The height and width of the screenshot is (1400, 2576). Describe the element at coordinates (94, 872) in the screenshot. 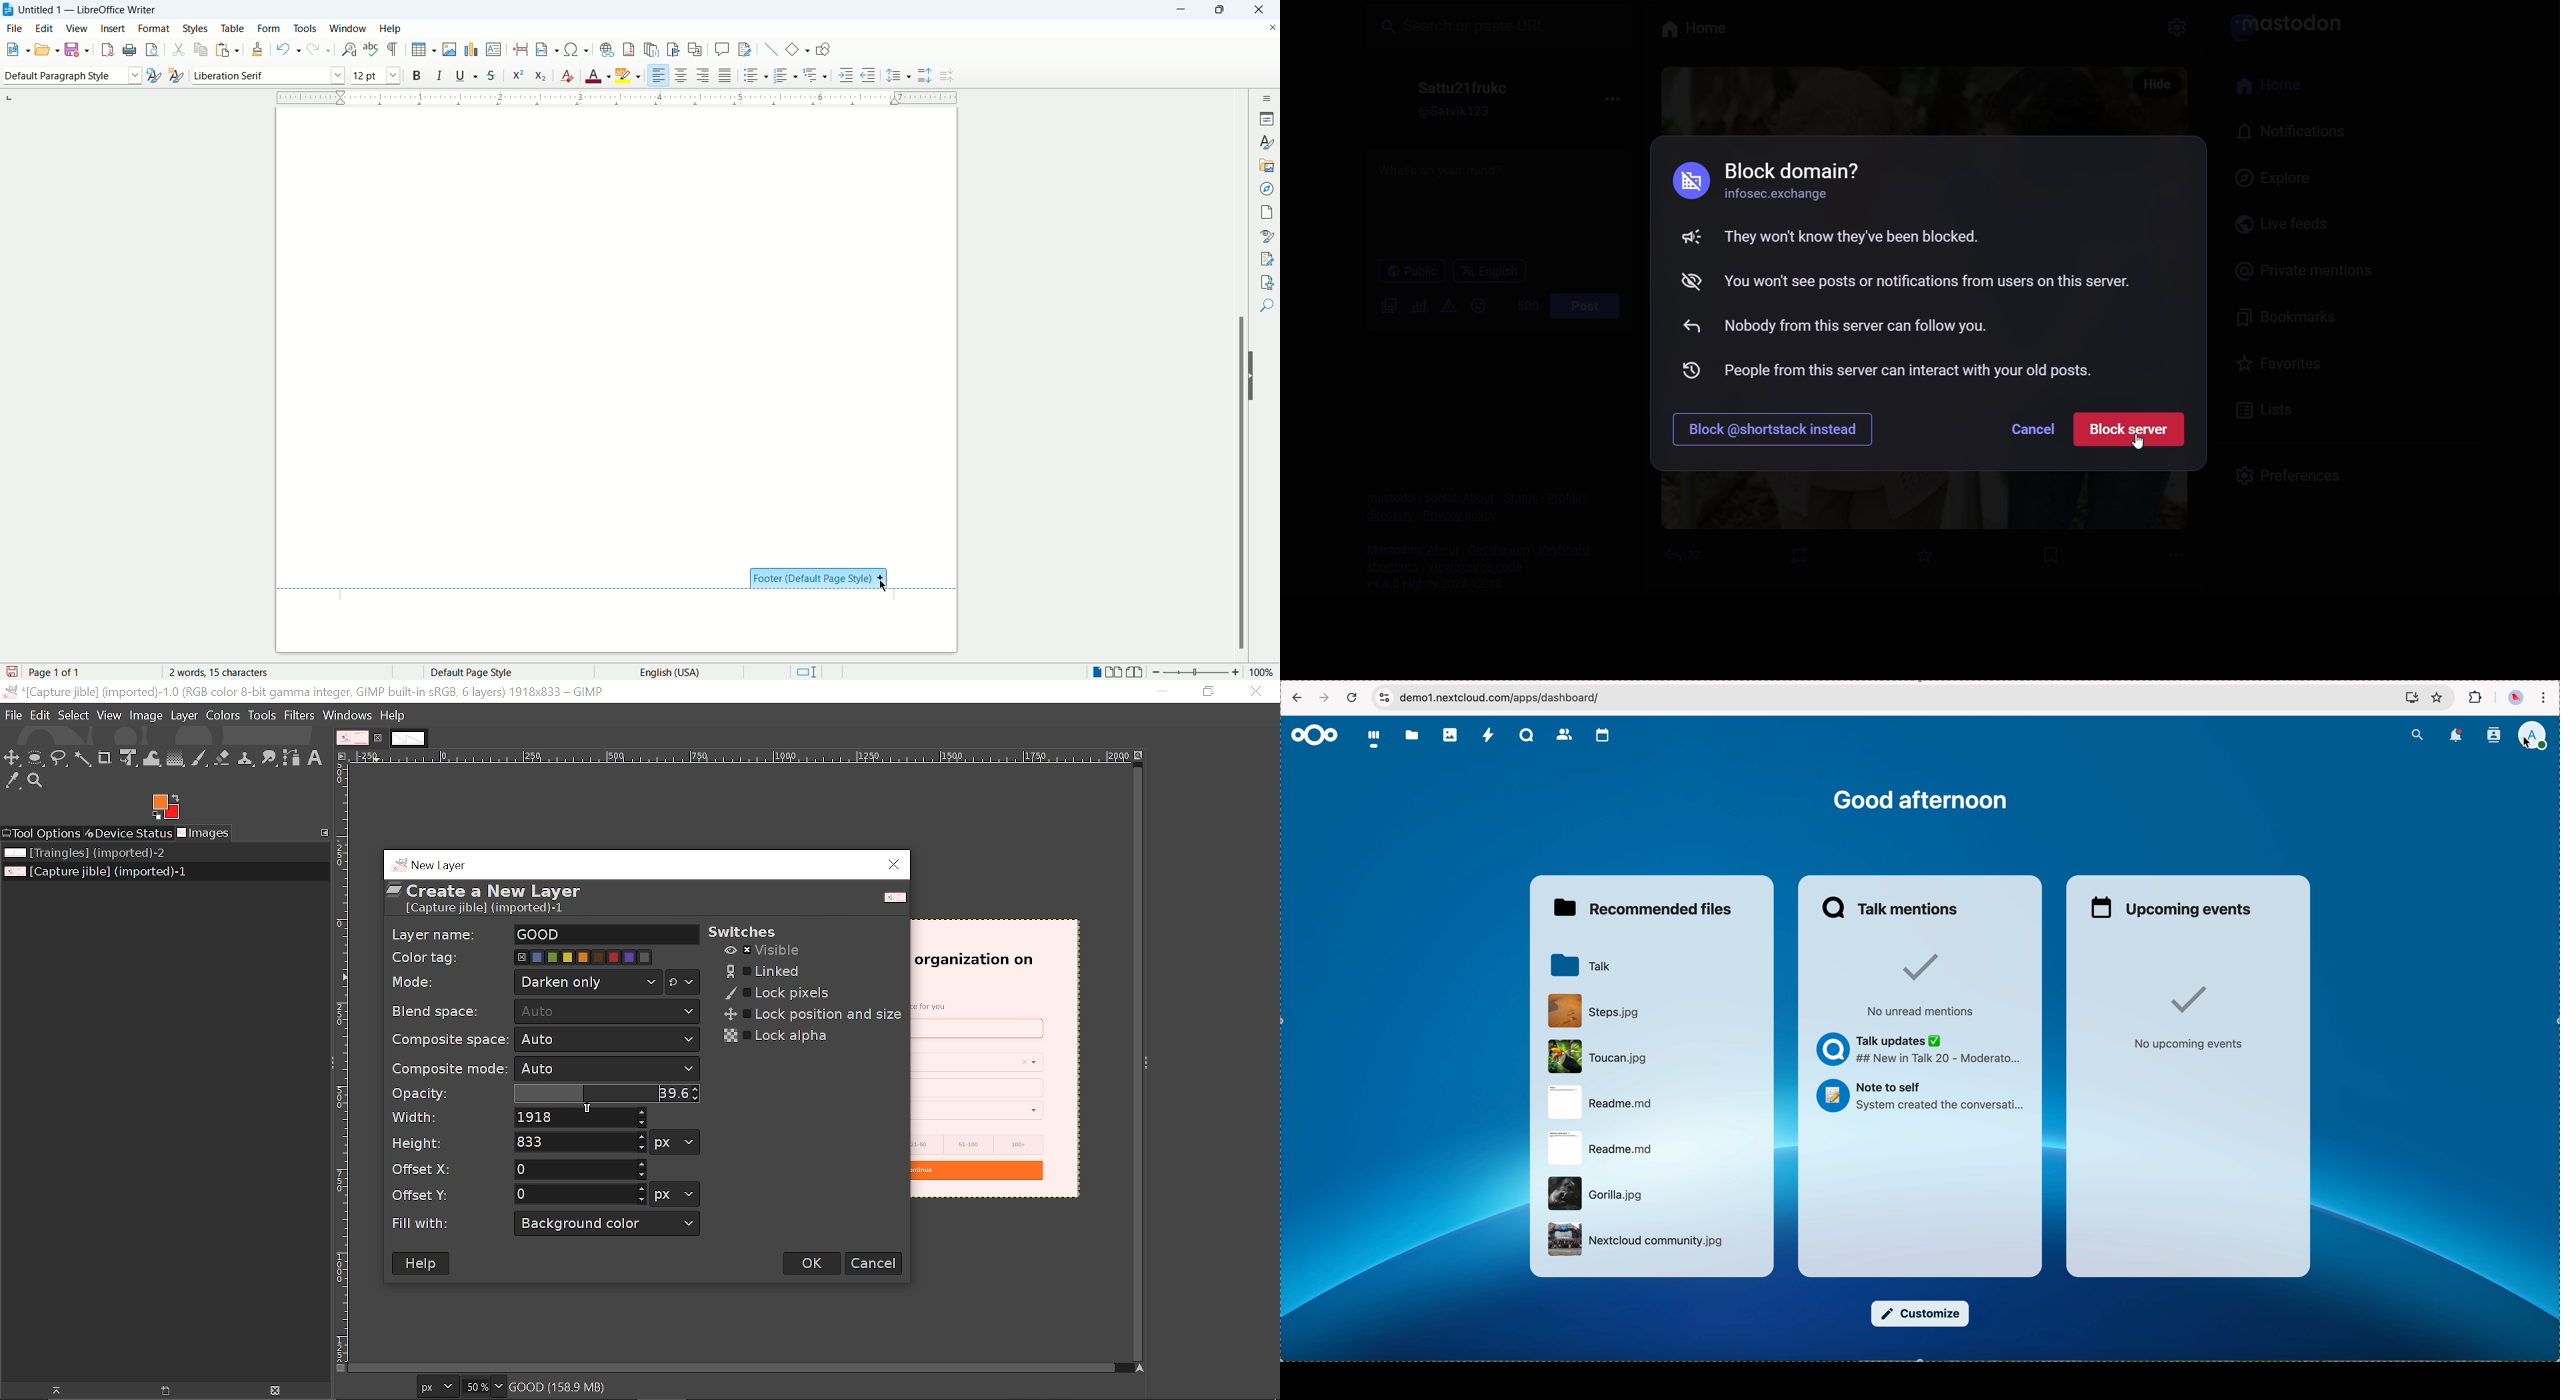

I see `Current image file` at that location.